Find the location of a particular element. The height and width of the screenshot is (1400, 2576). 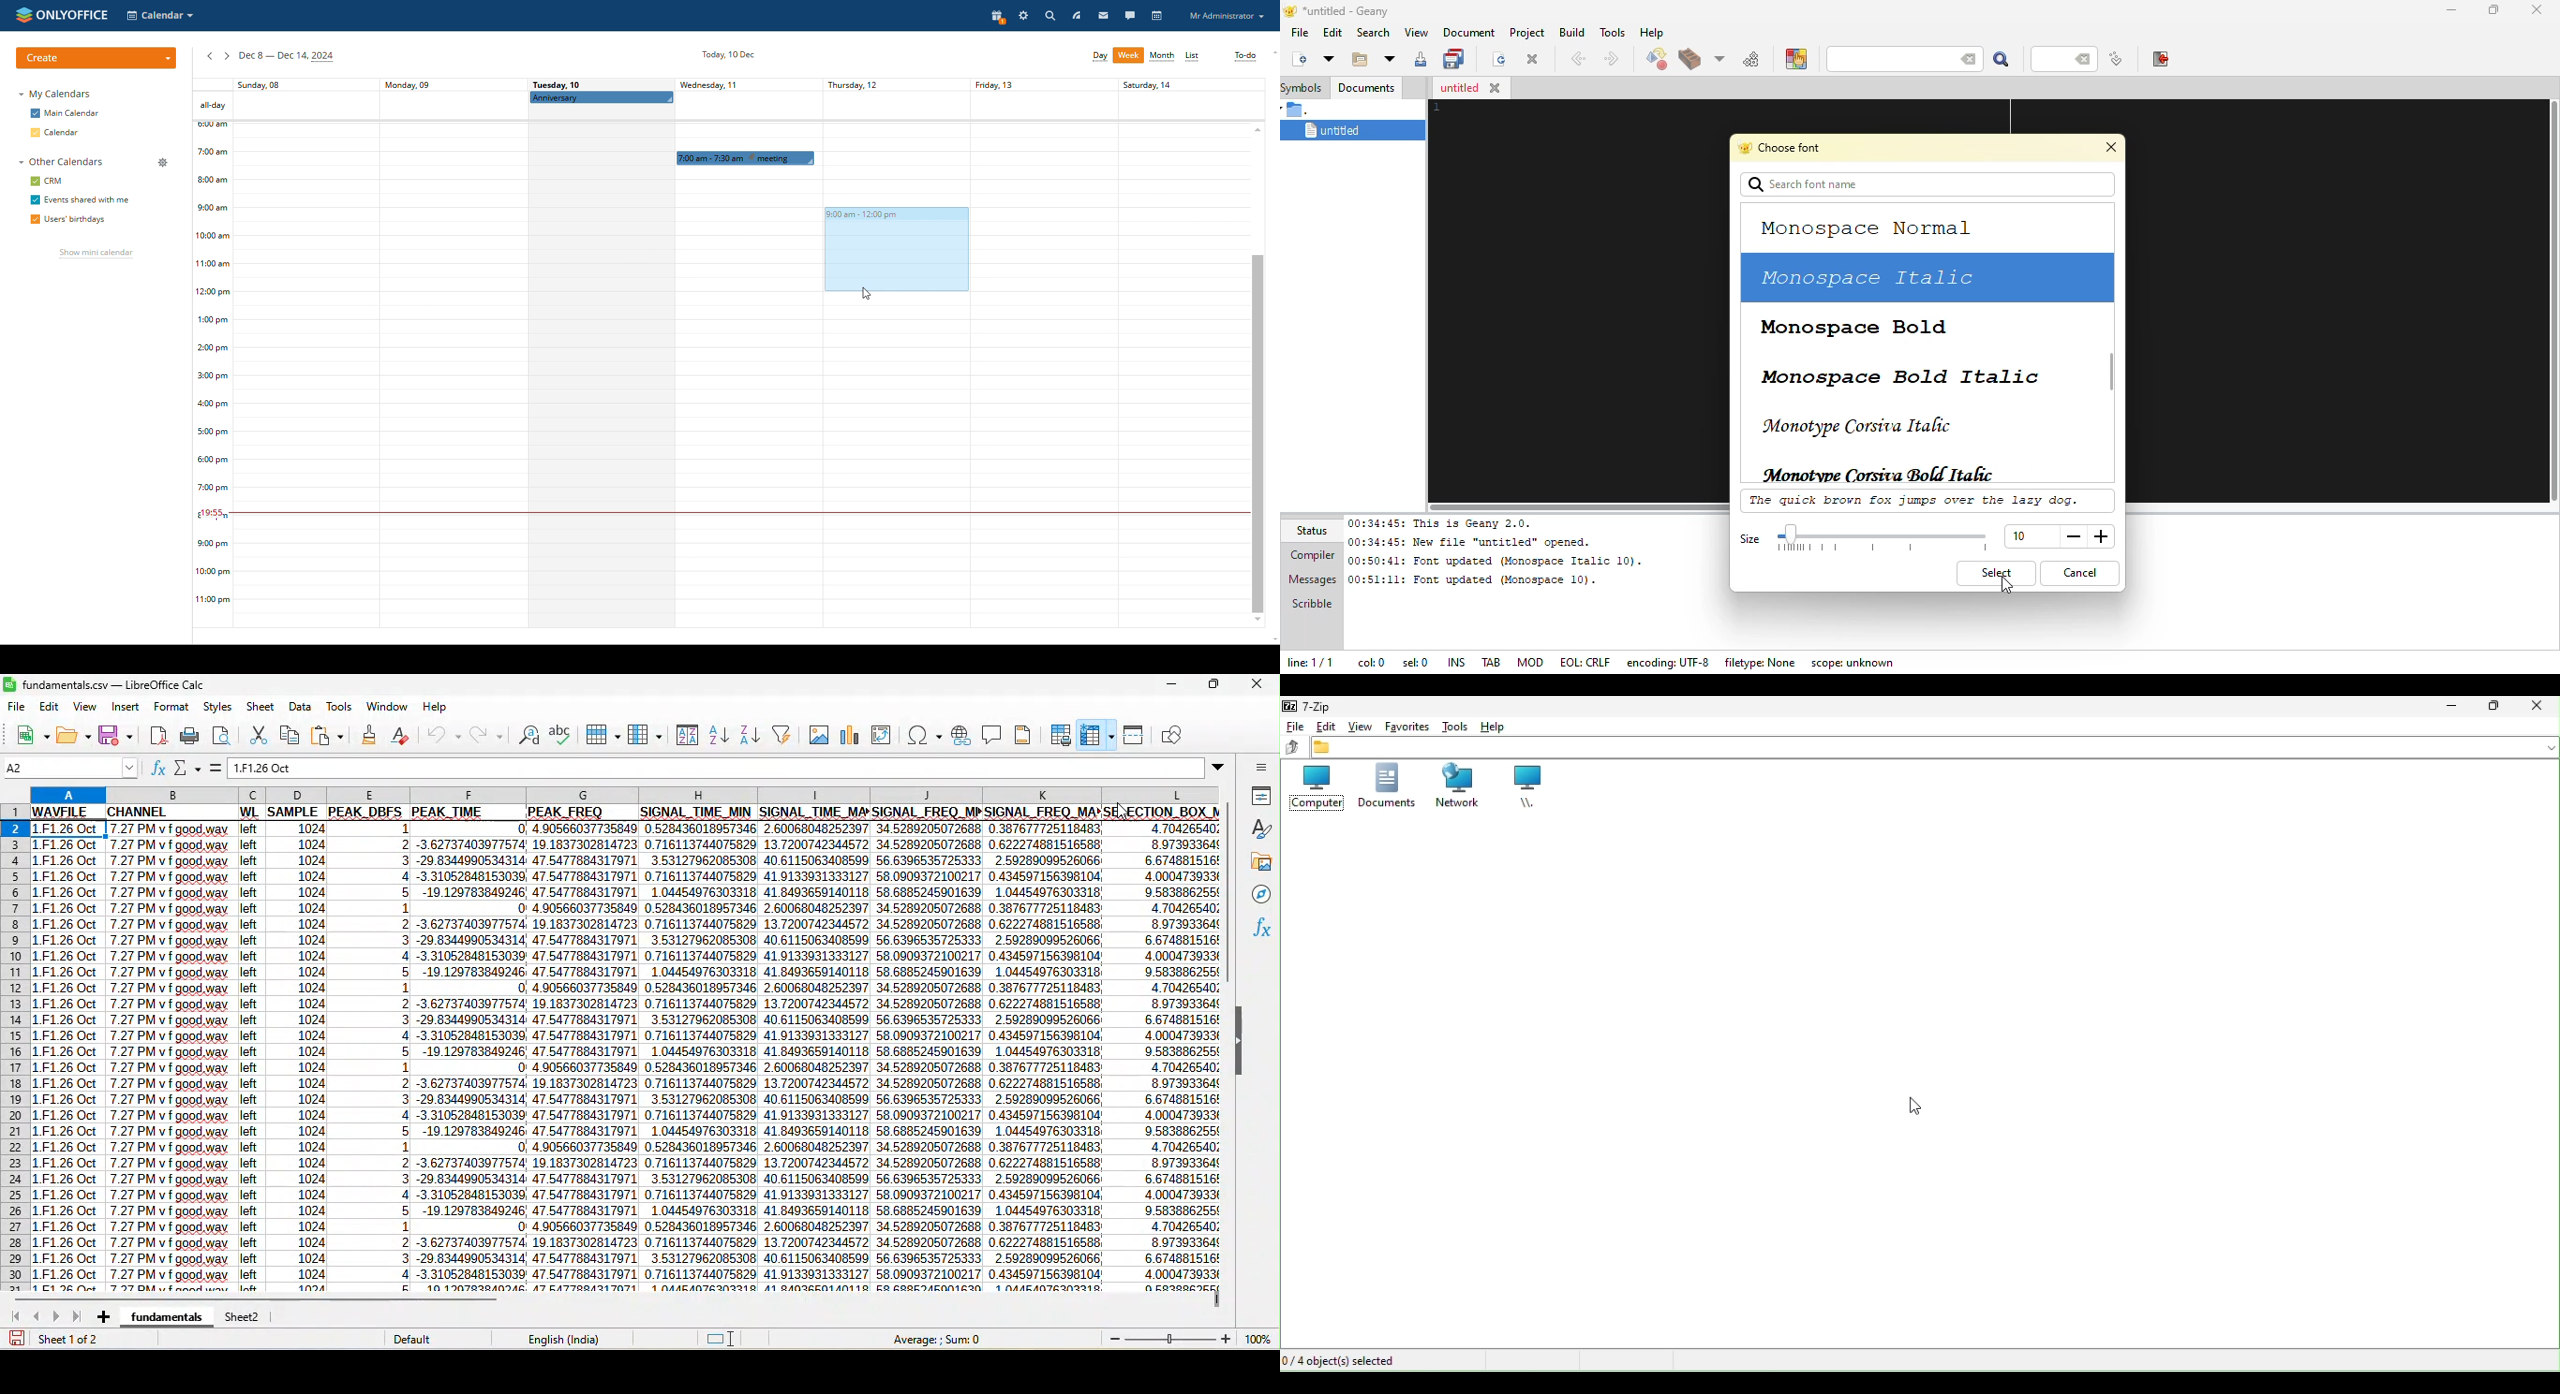

view is located at coordinates (88, 709).